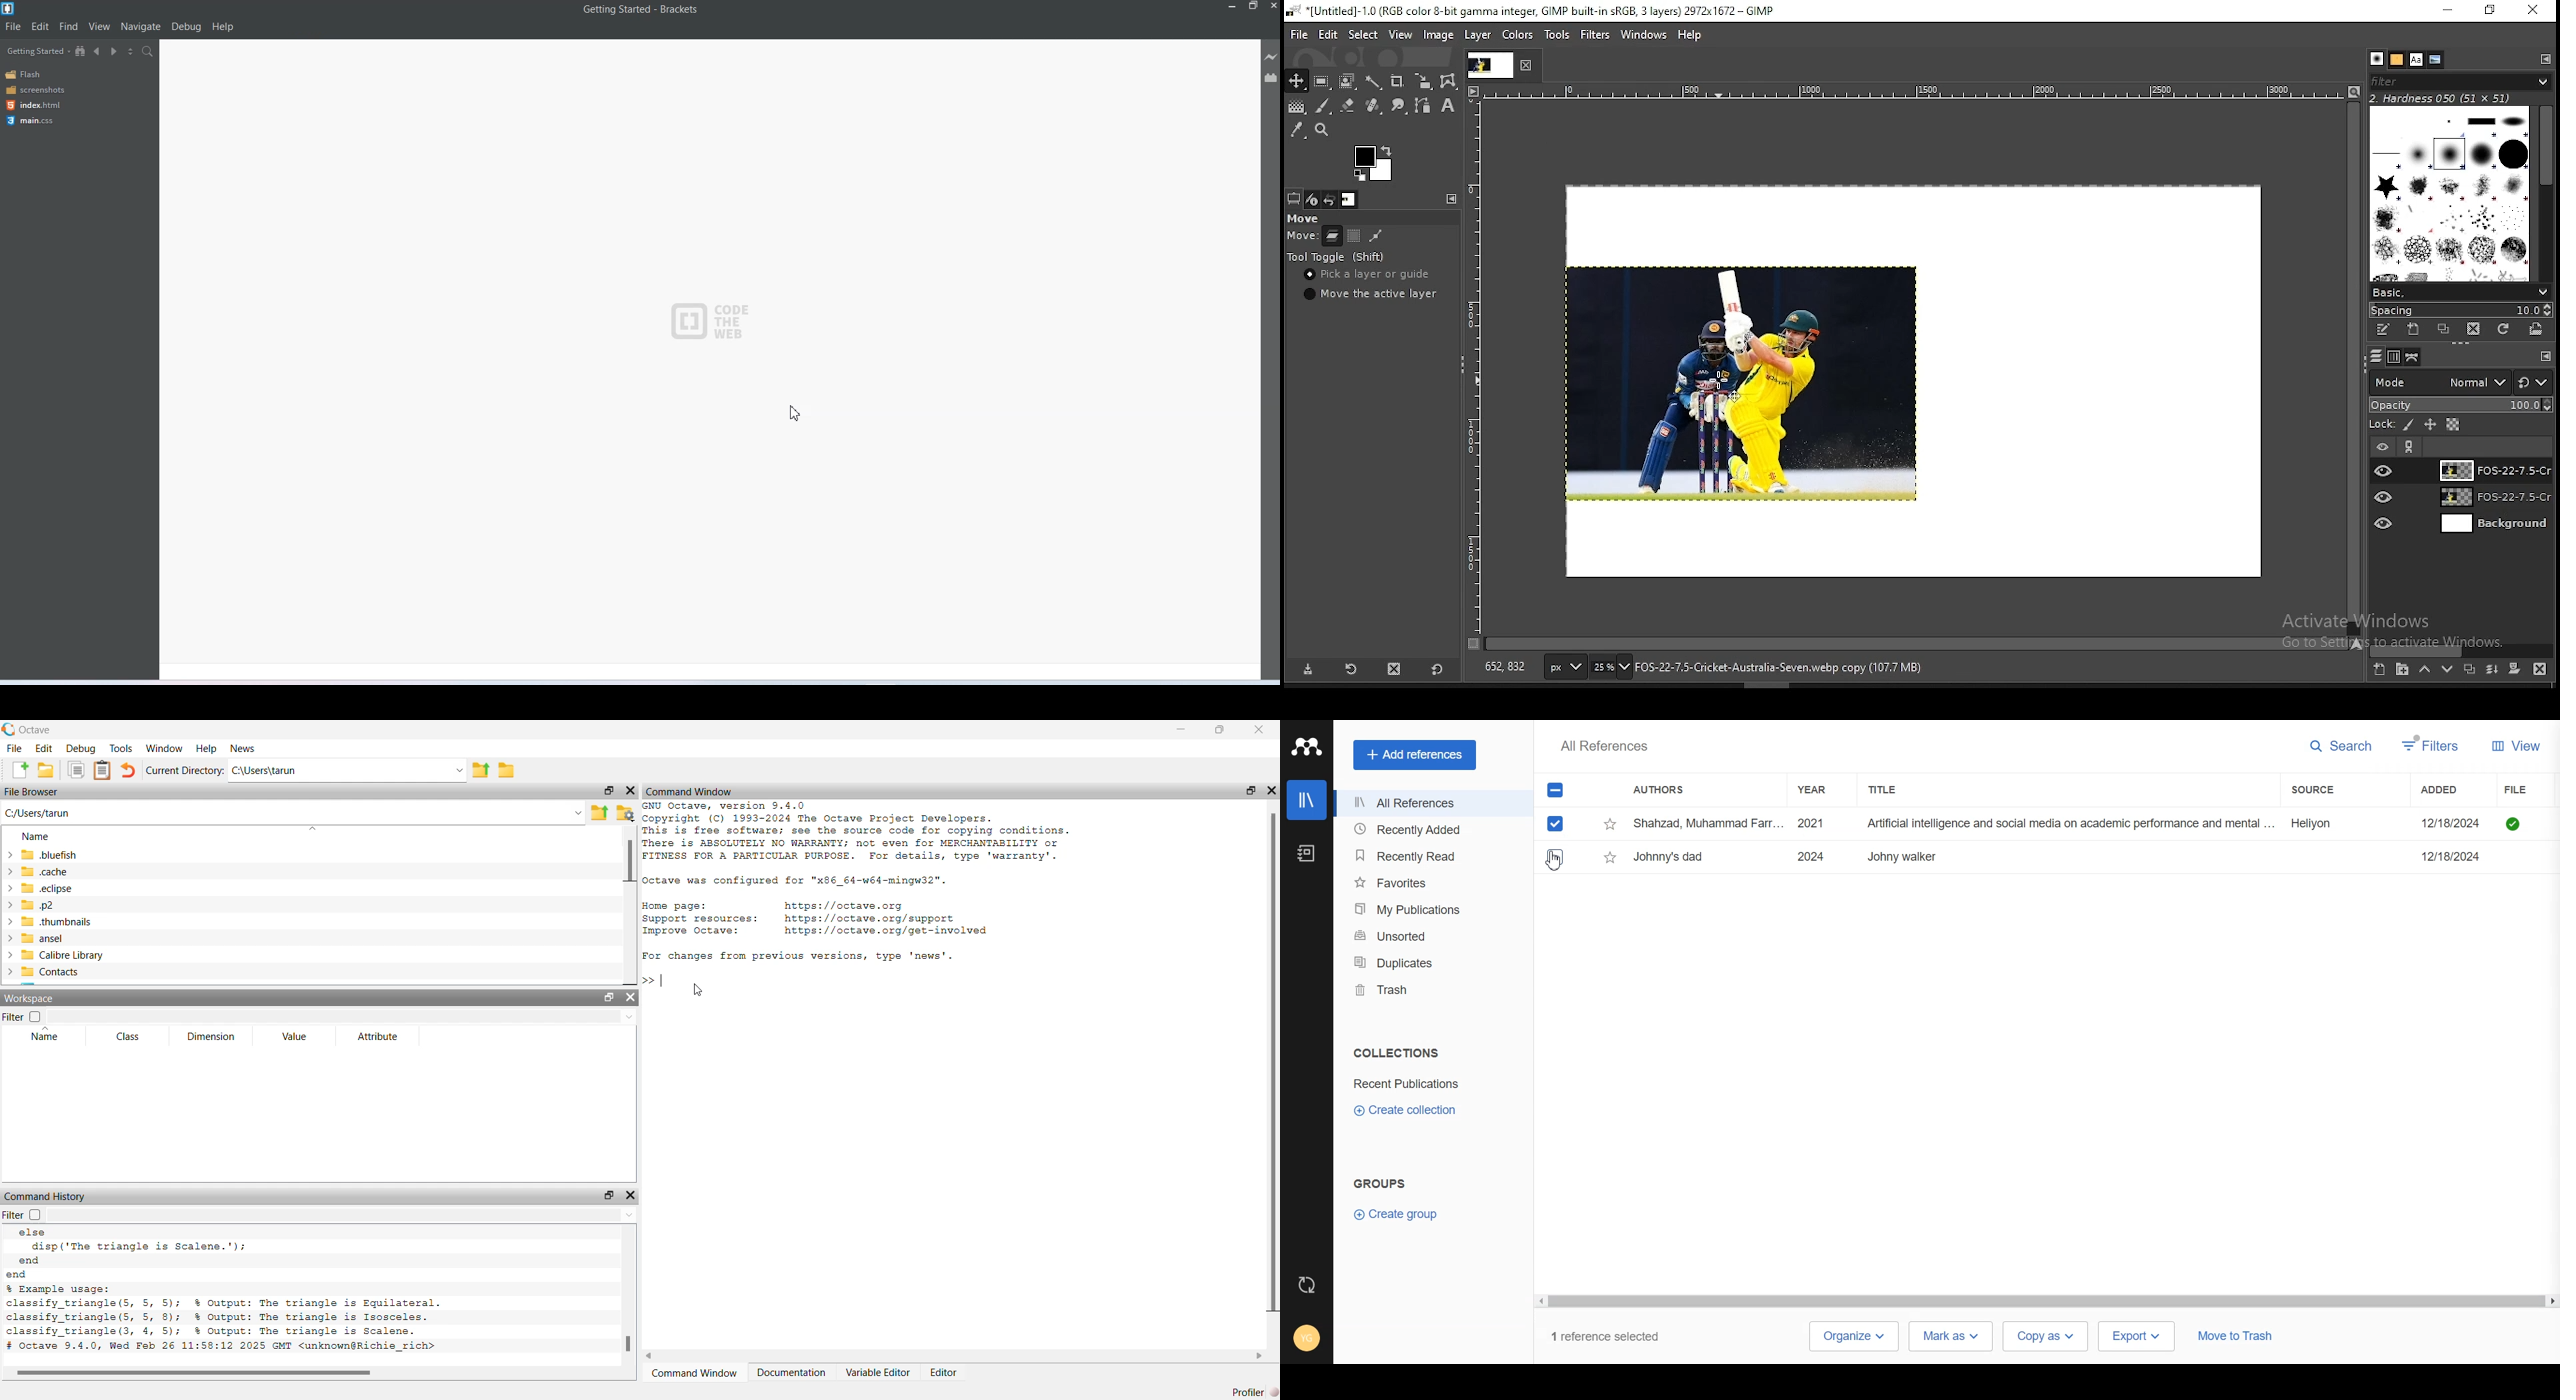  What do you see at coordinates (2533, 10) in the screenshot?
I see `close` at bounding box center [2533, 10].